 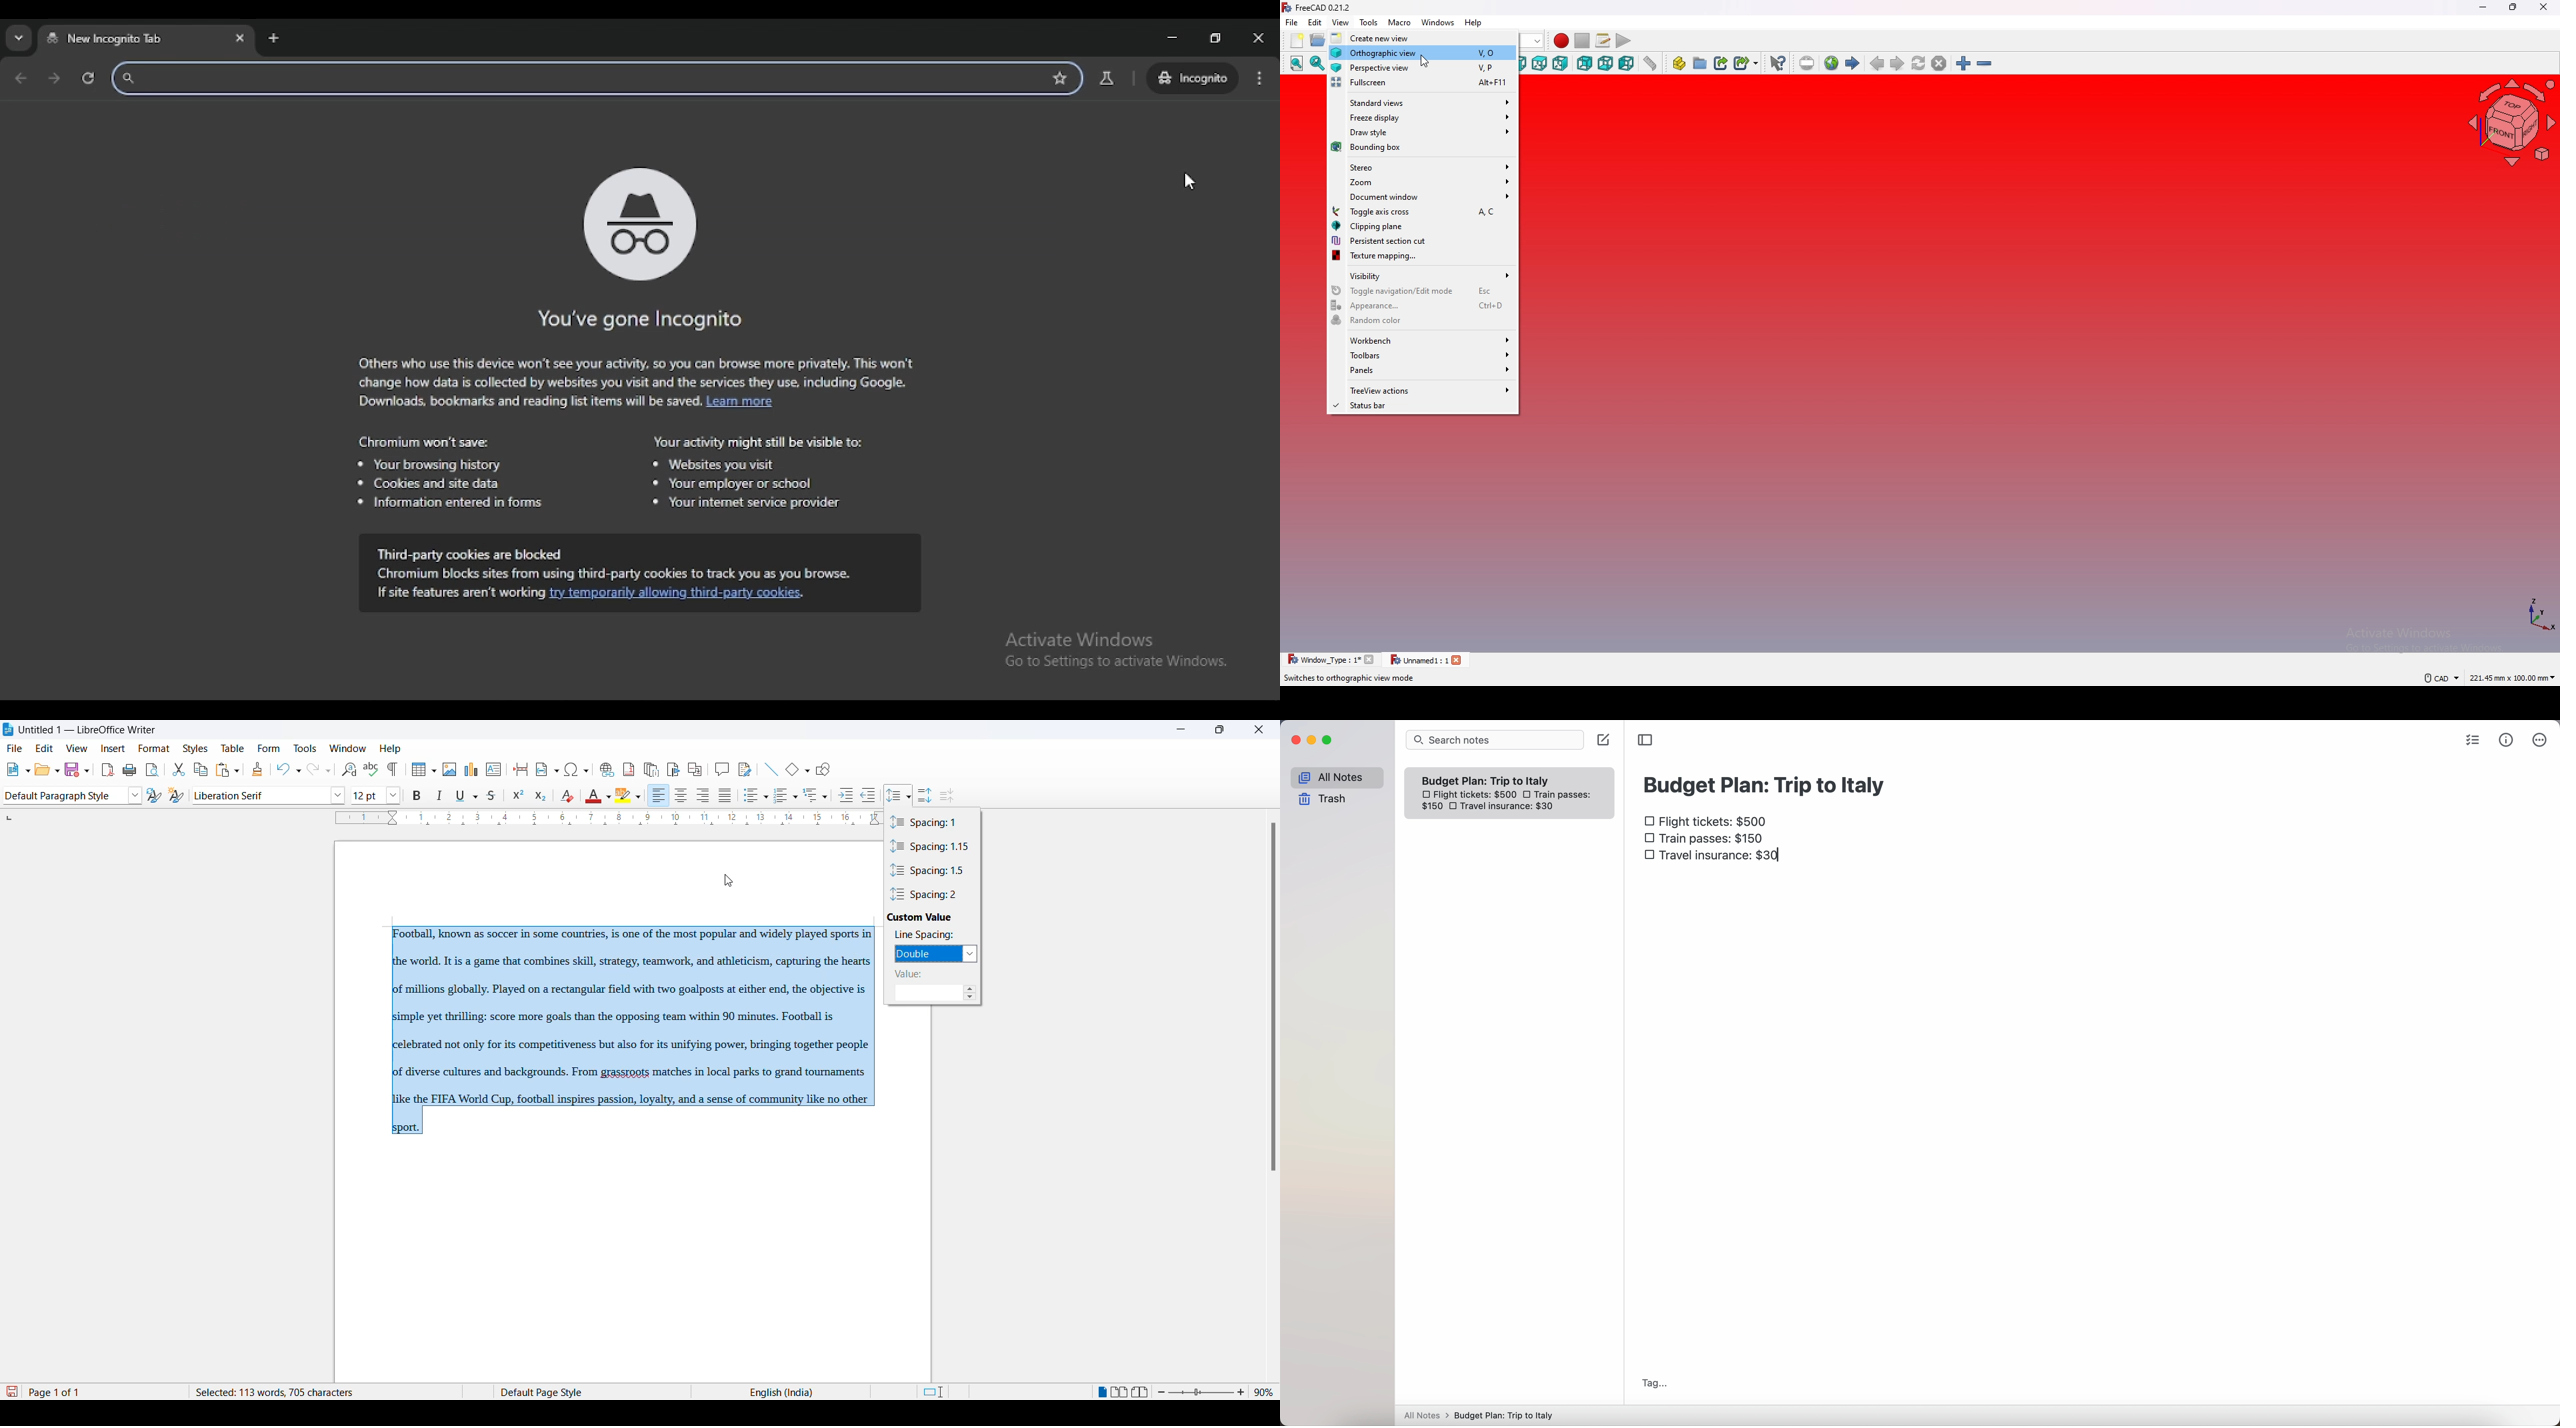 What do you see at coordinates (1142, 1392) in the screenshot?
I see `book view` at bounding box center [1142, 1392].